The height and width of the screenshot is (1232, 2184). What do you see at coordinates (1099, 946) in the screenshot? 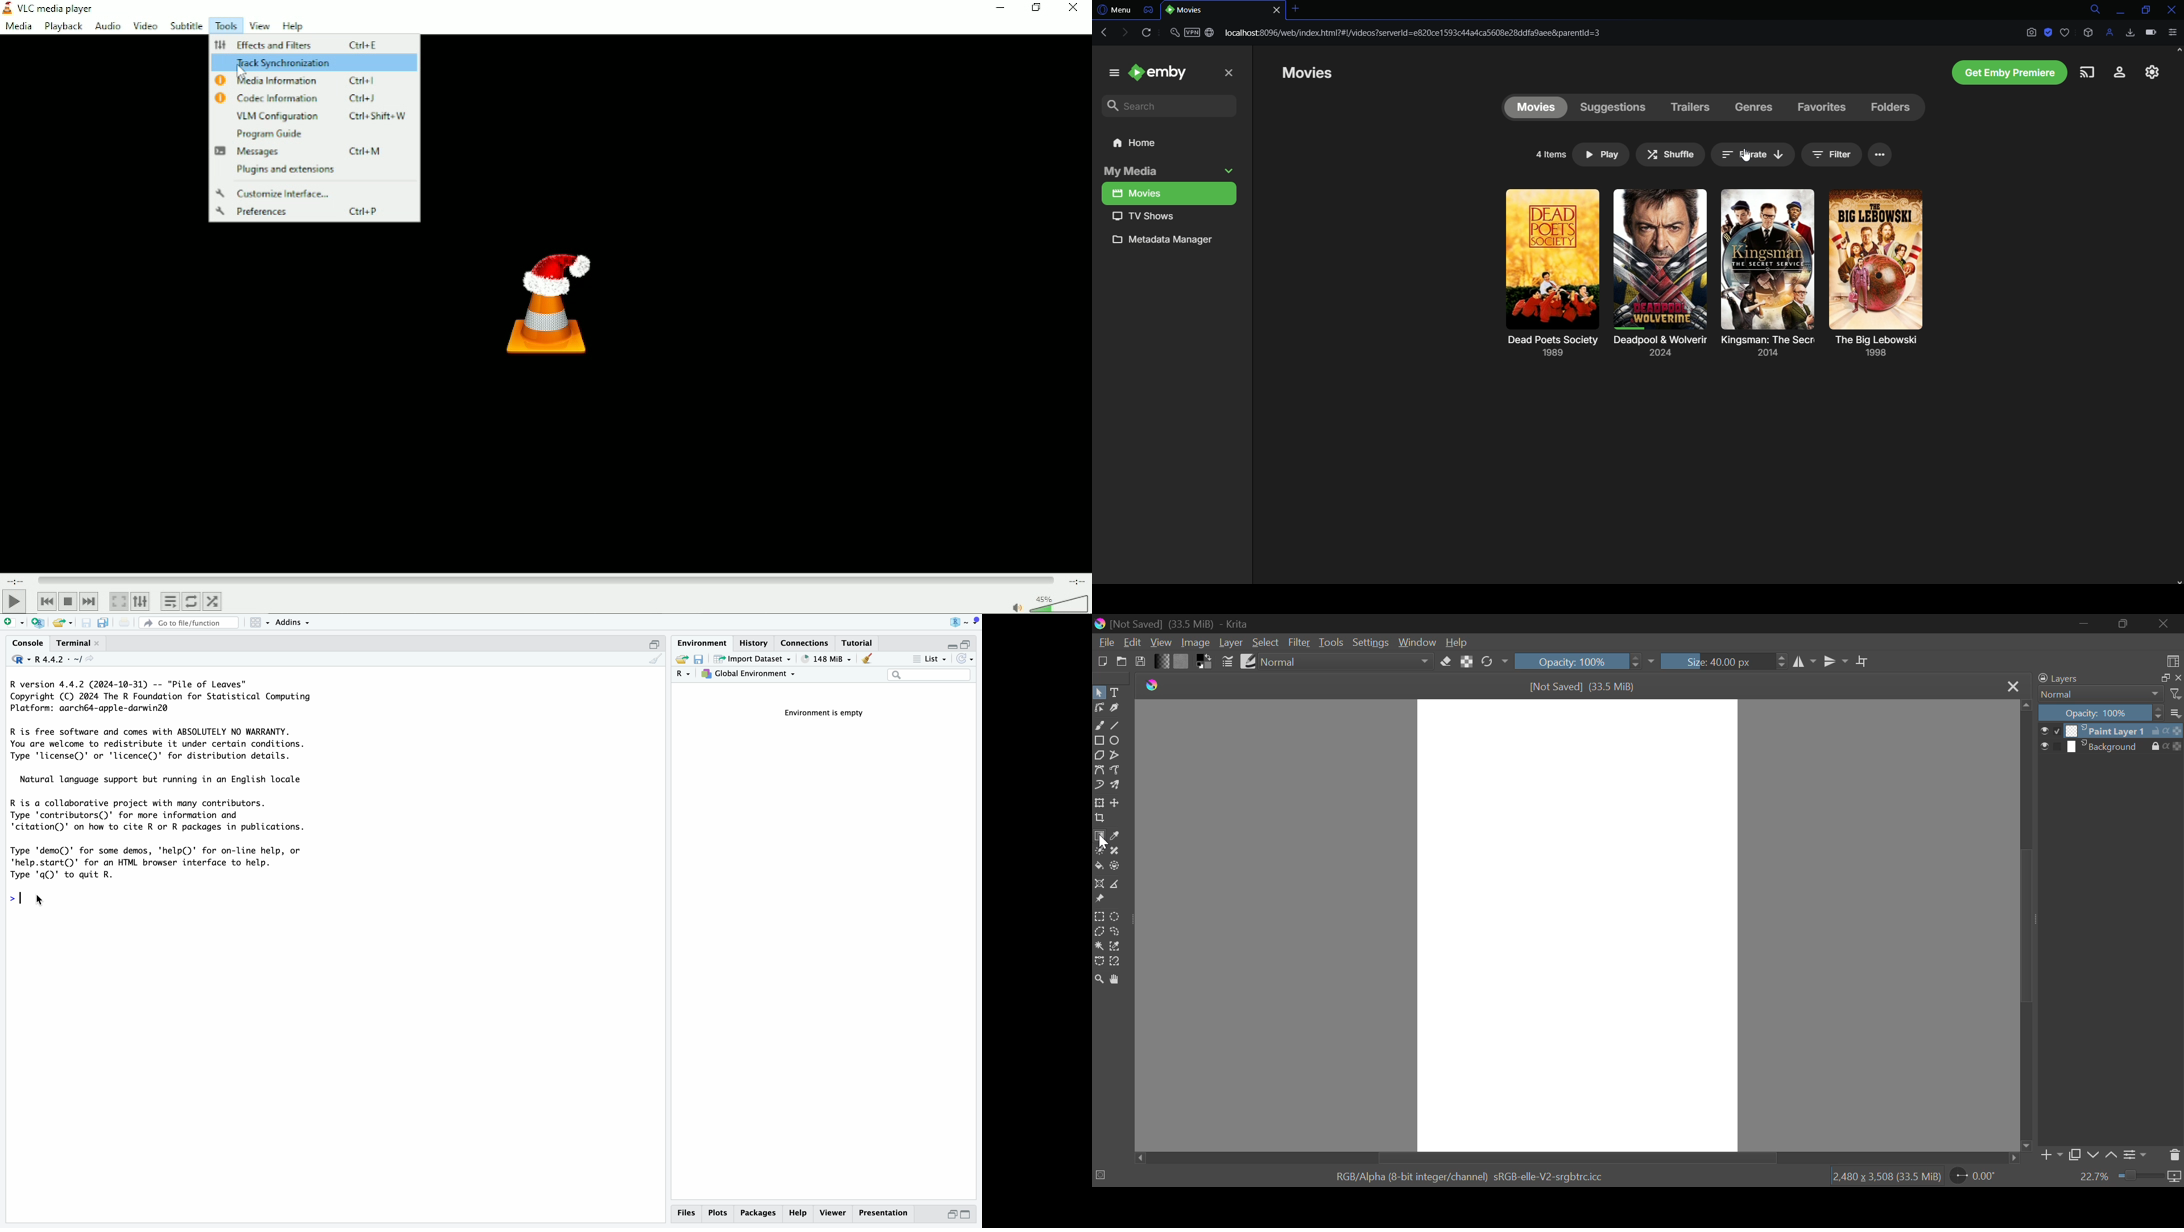
I see `Continuous Selection` at bounding box center [1099, 946].